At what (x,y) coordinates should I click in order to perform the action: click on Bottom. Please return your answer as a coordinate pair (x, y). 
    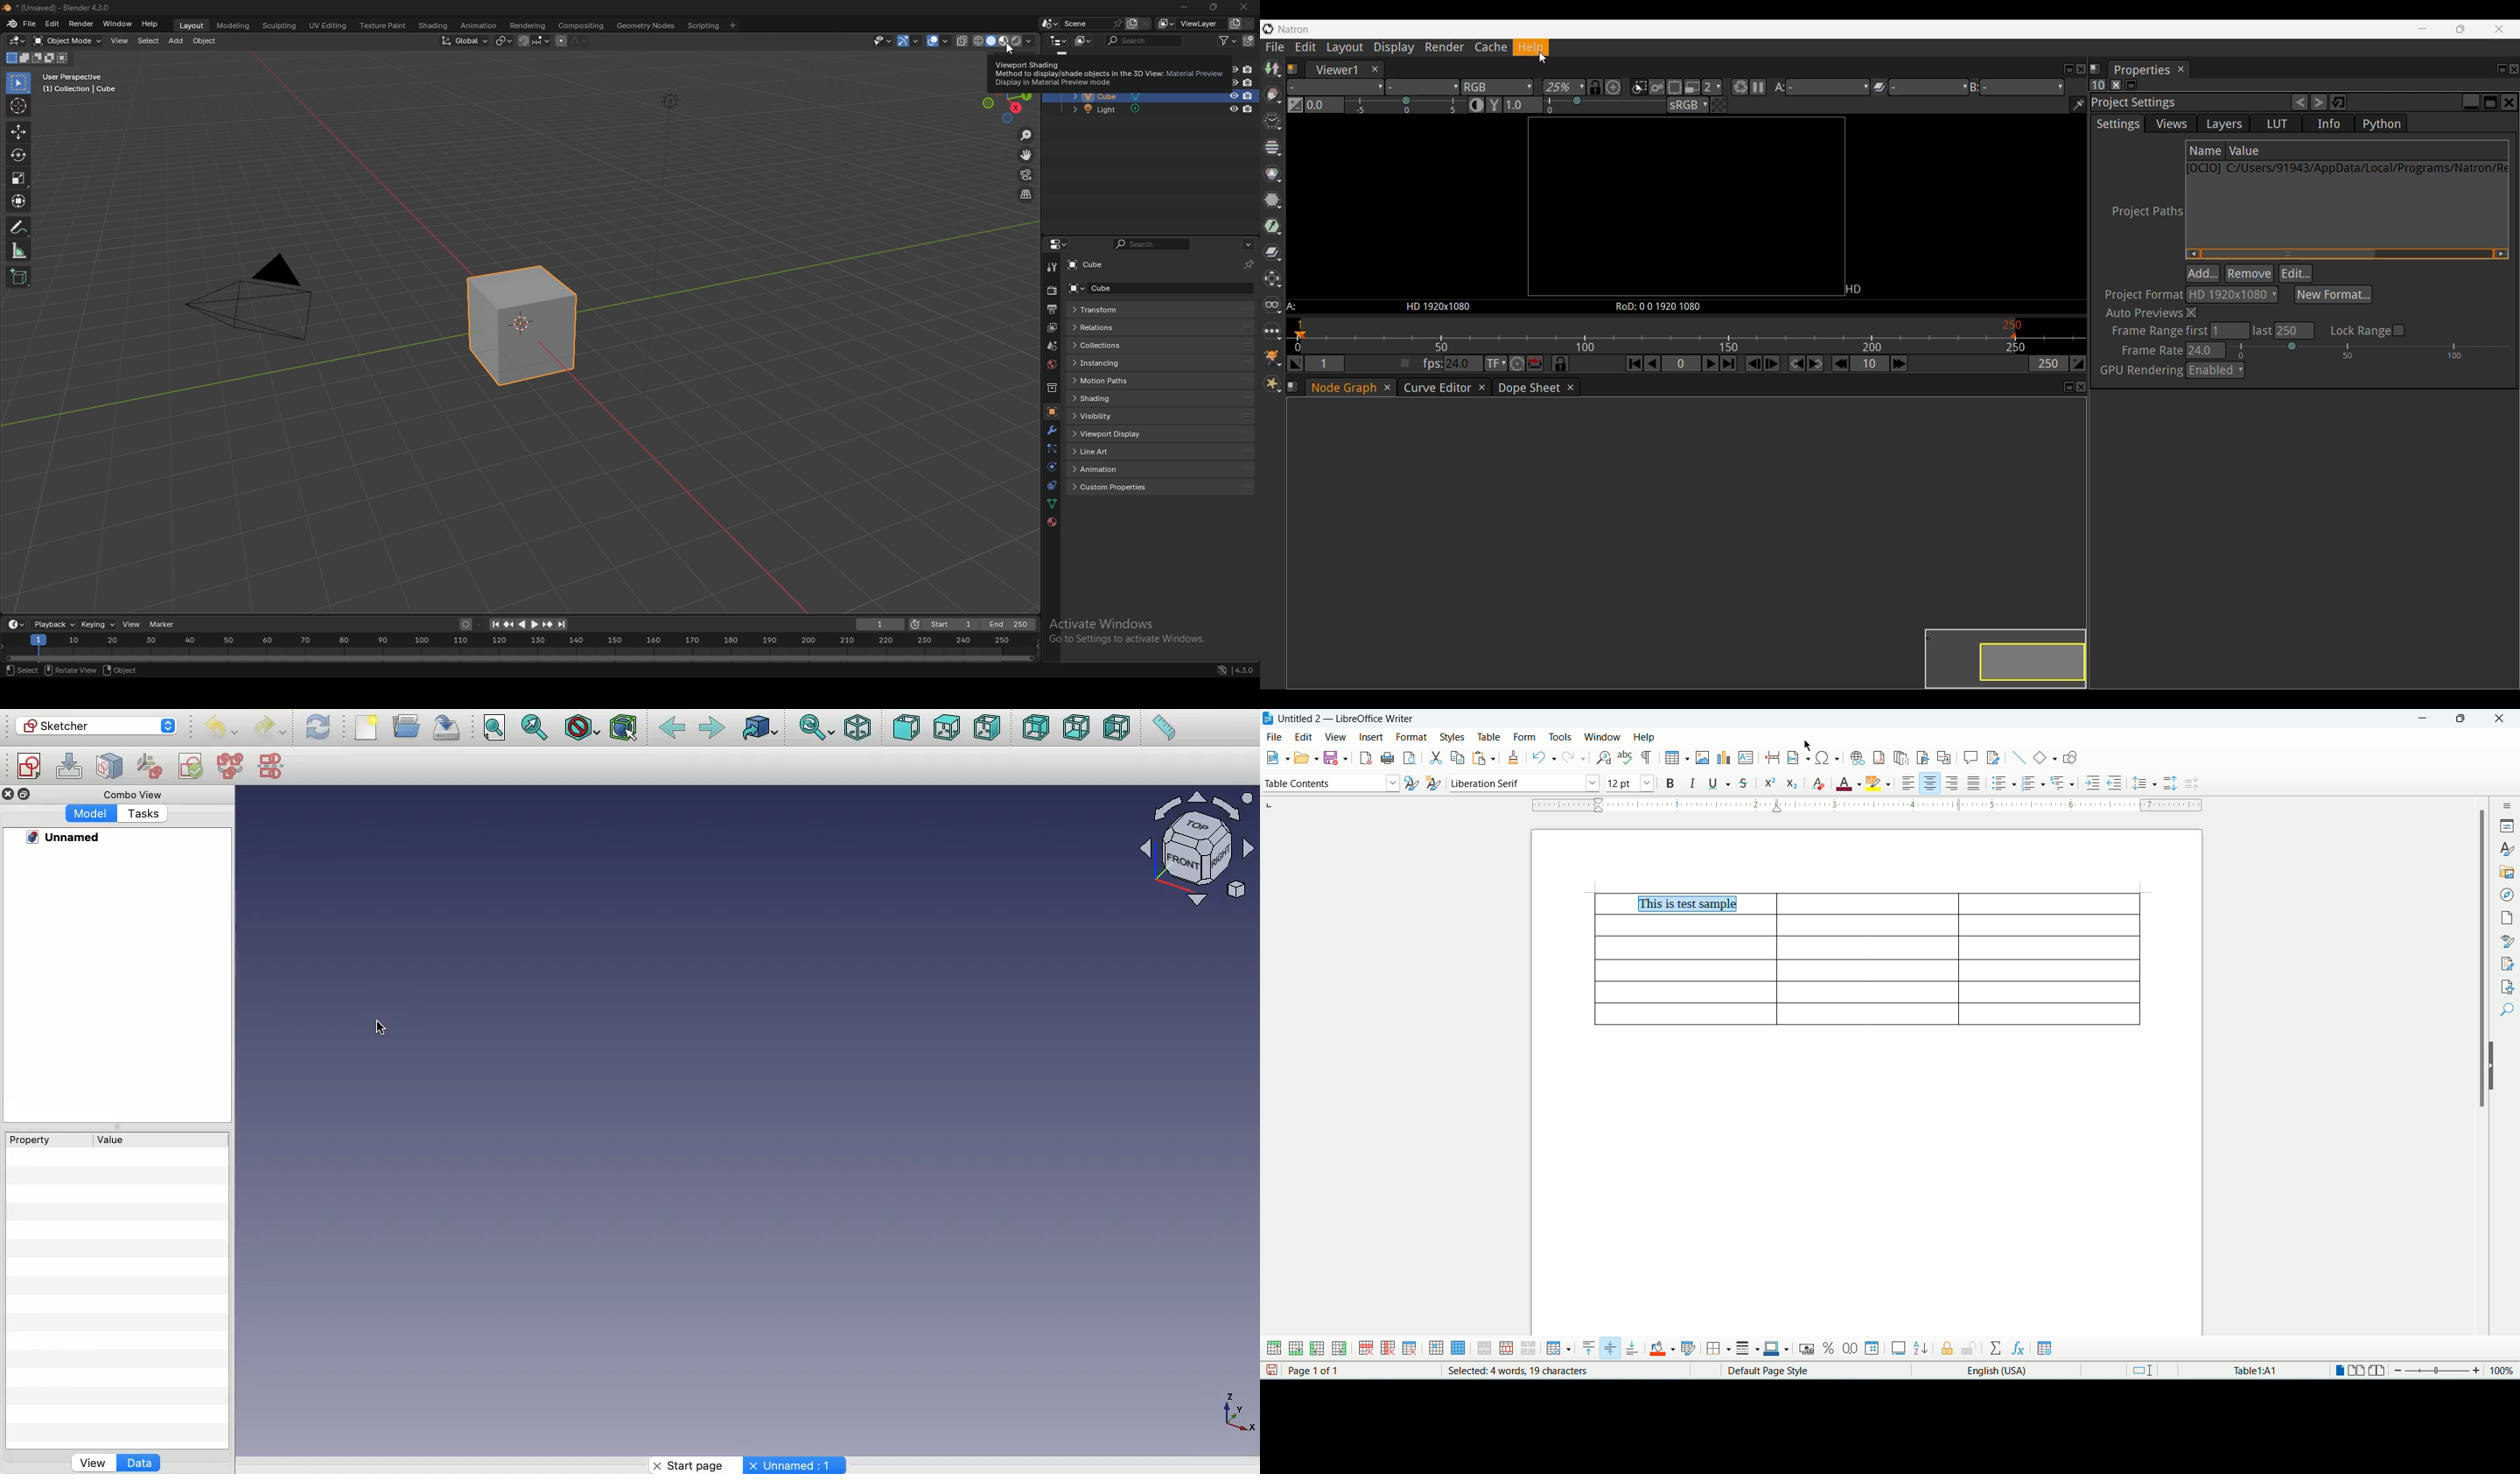
    Looking at the image, I should click on (1076, 729).